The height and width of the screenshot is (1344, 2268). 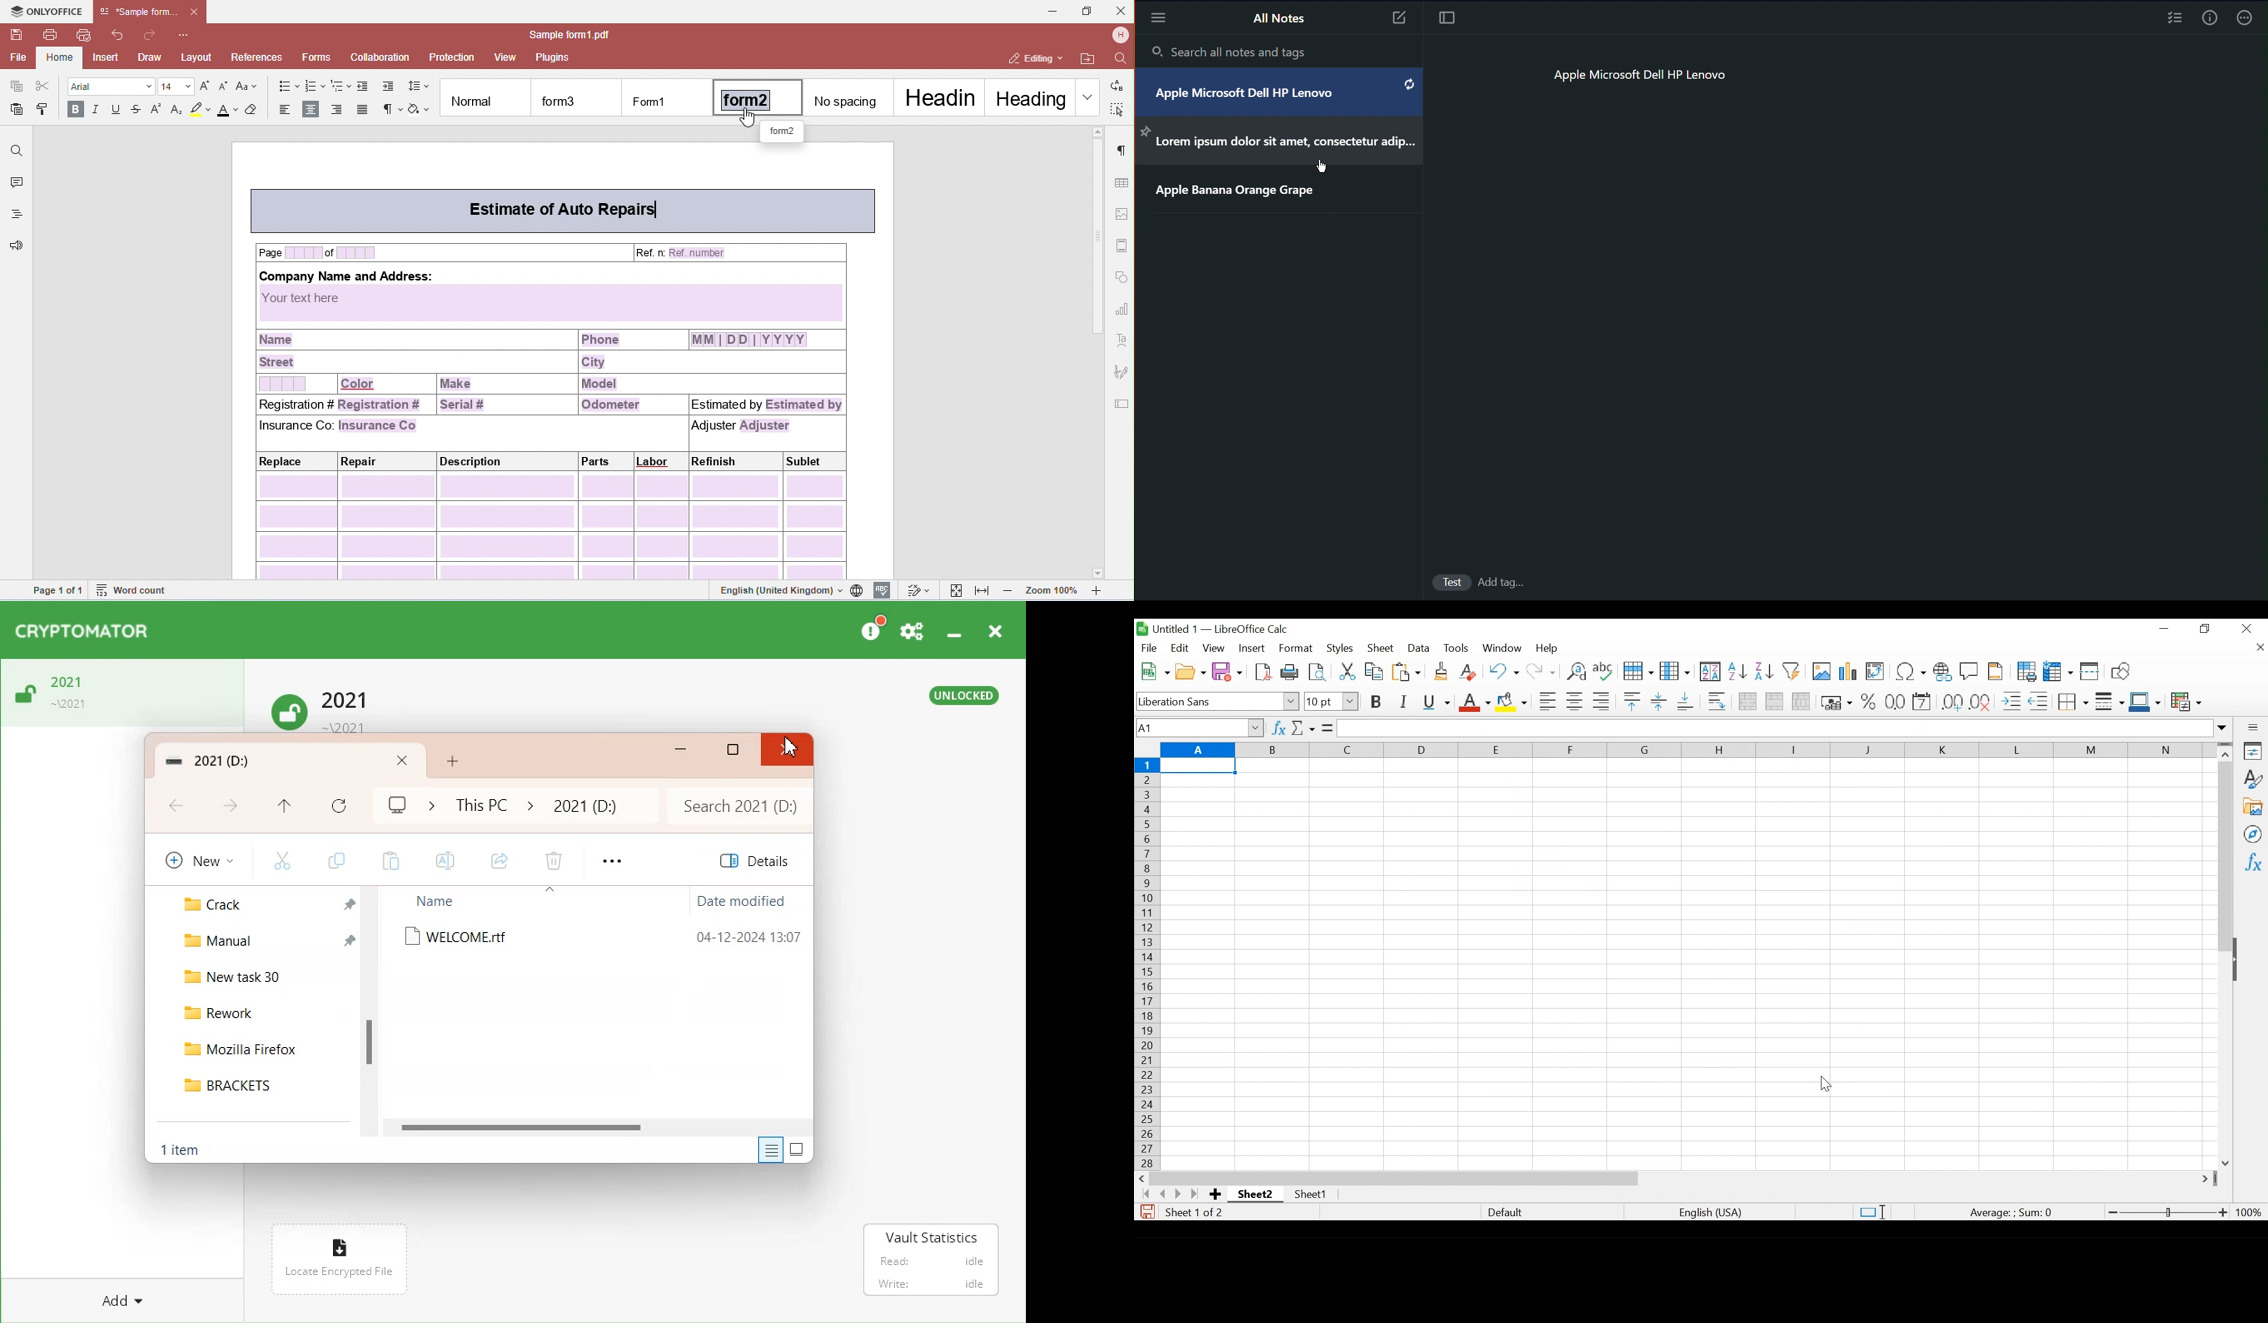 What do you see at coordinates (1774, 701) in the screenshot?
I see `Merge cells` at bounding box center [1774, 701].